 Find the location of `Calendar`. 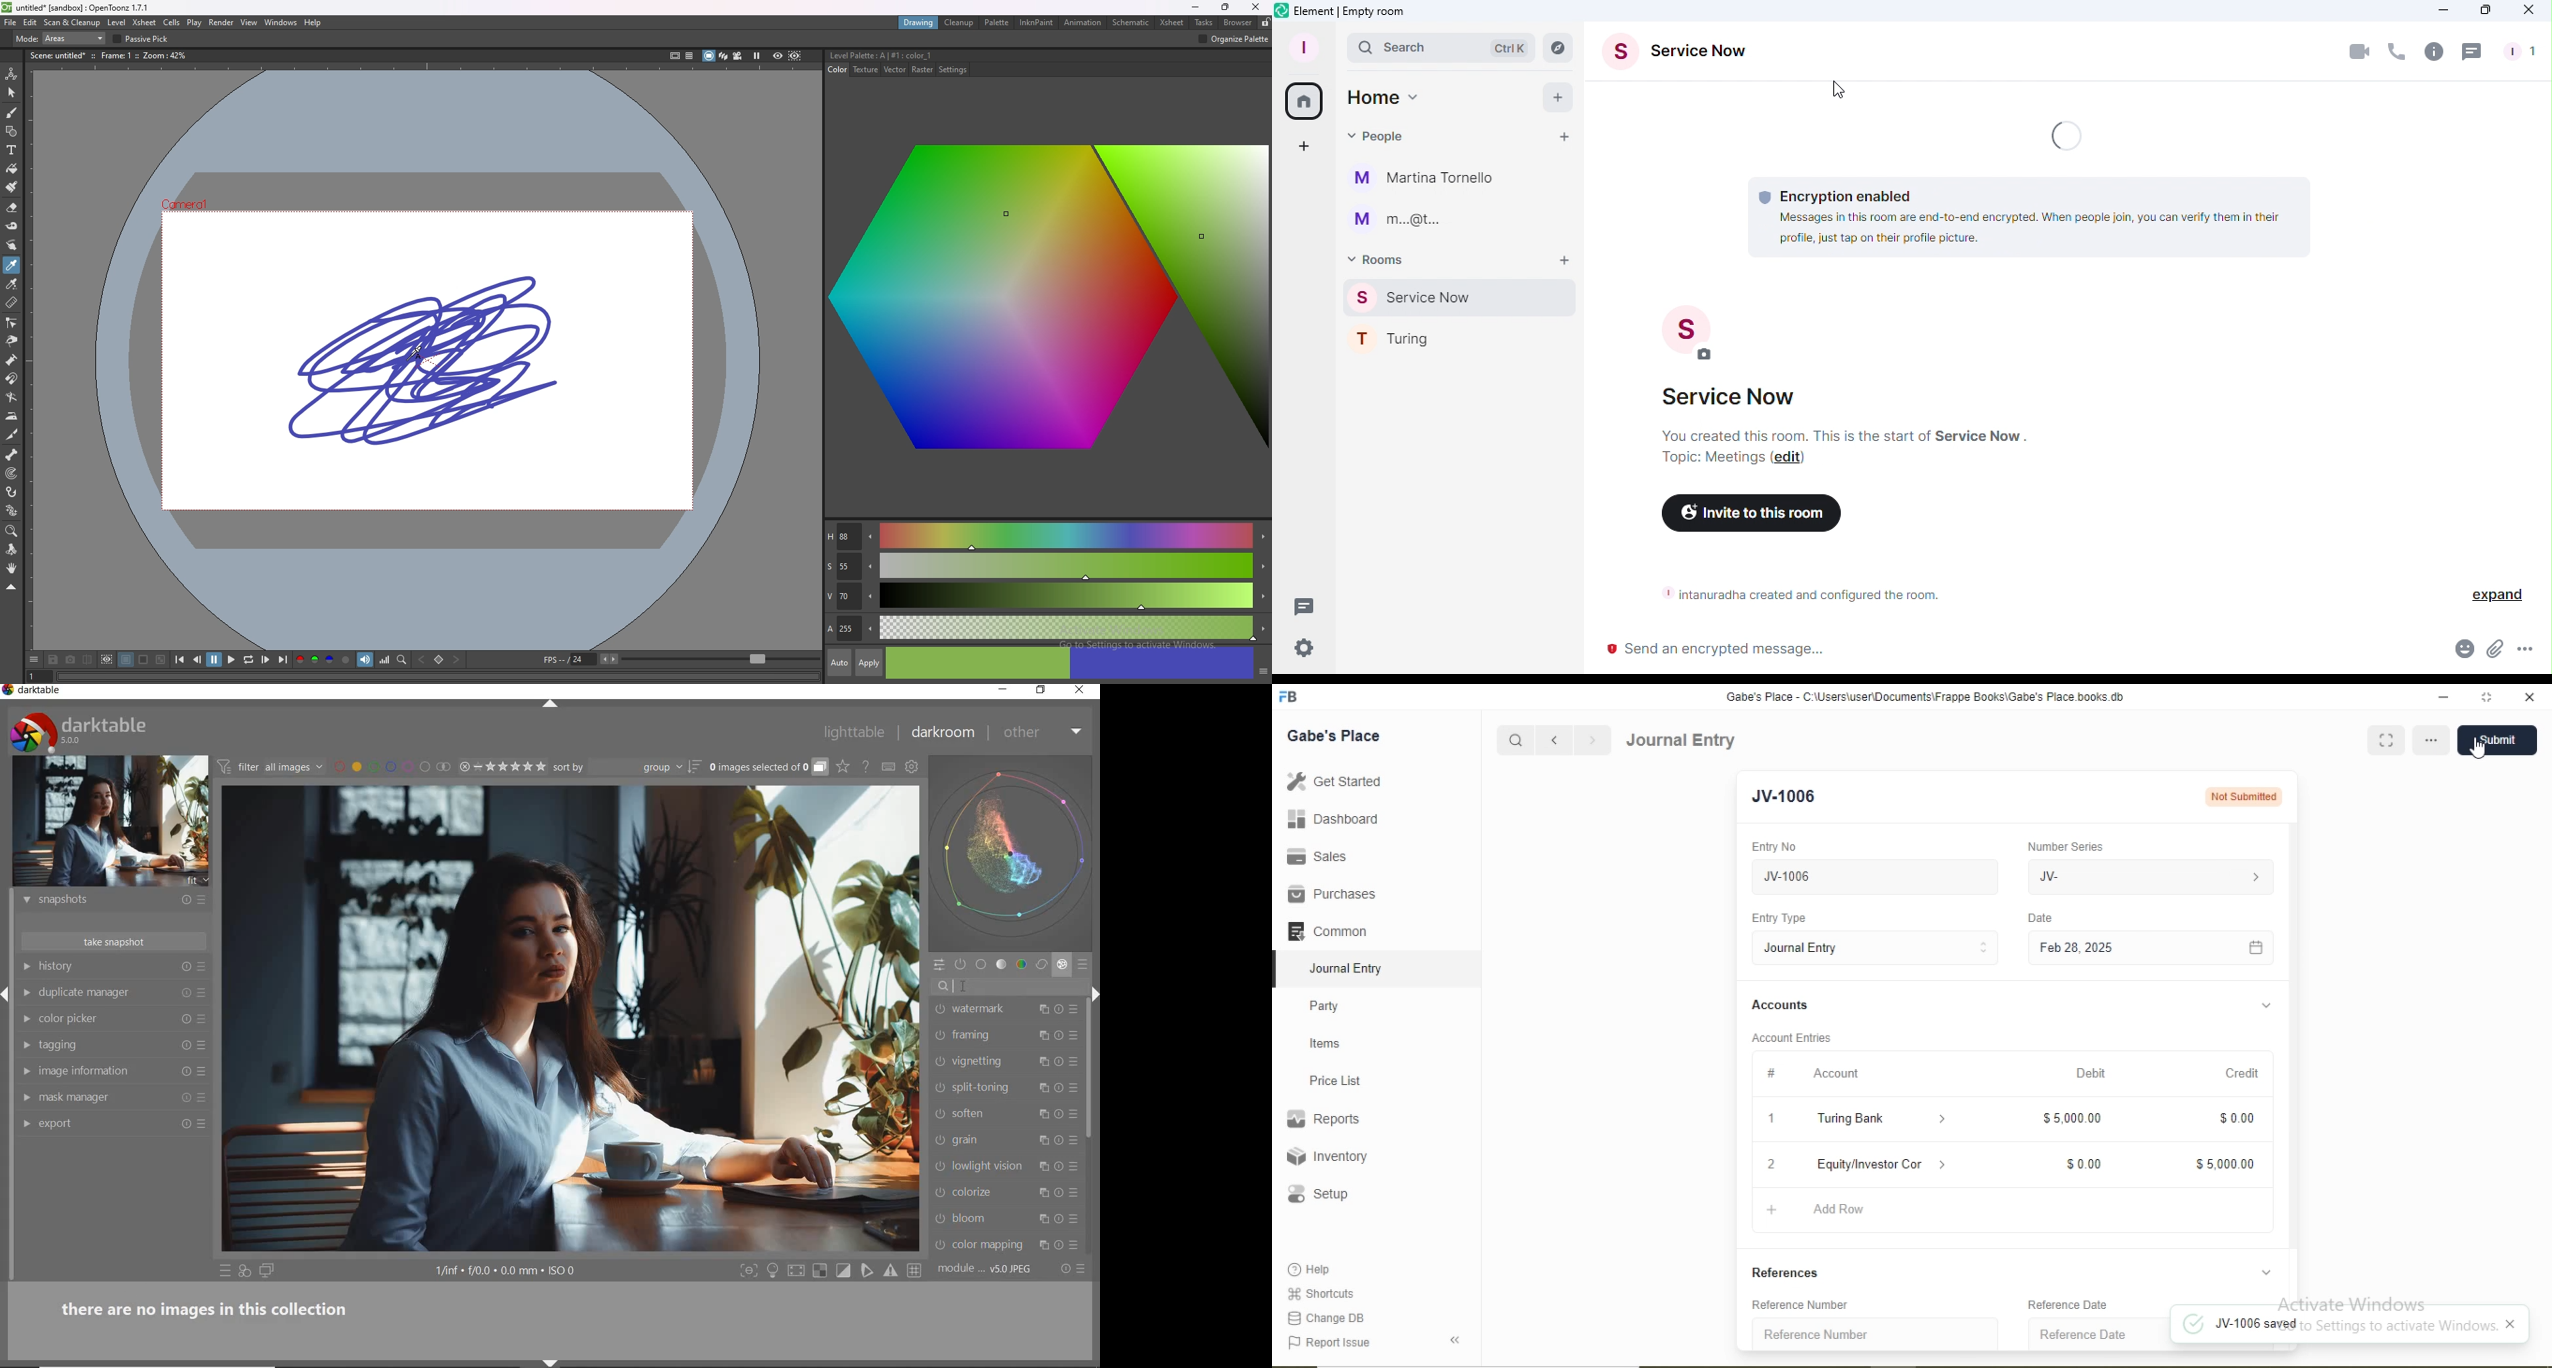

Calendar is located at coordinates (2256, 949).